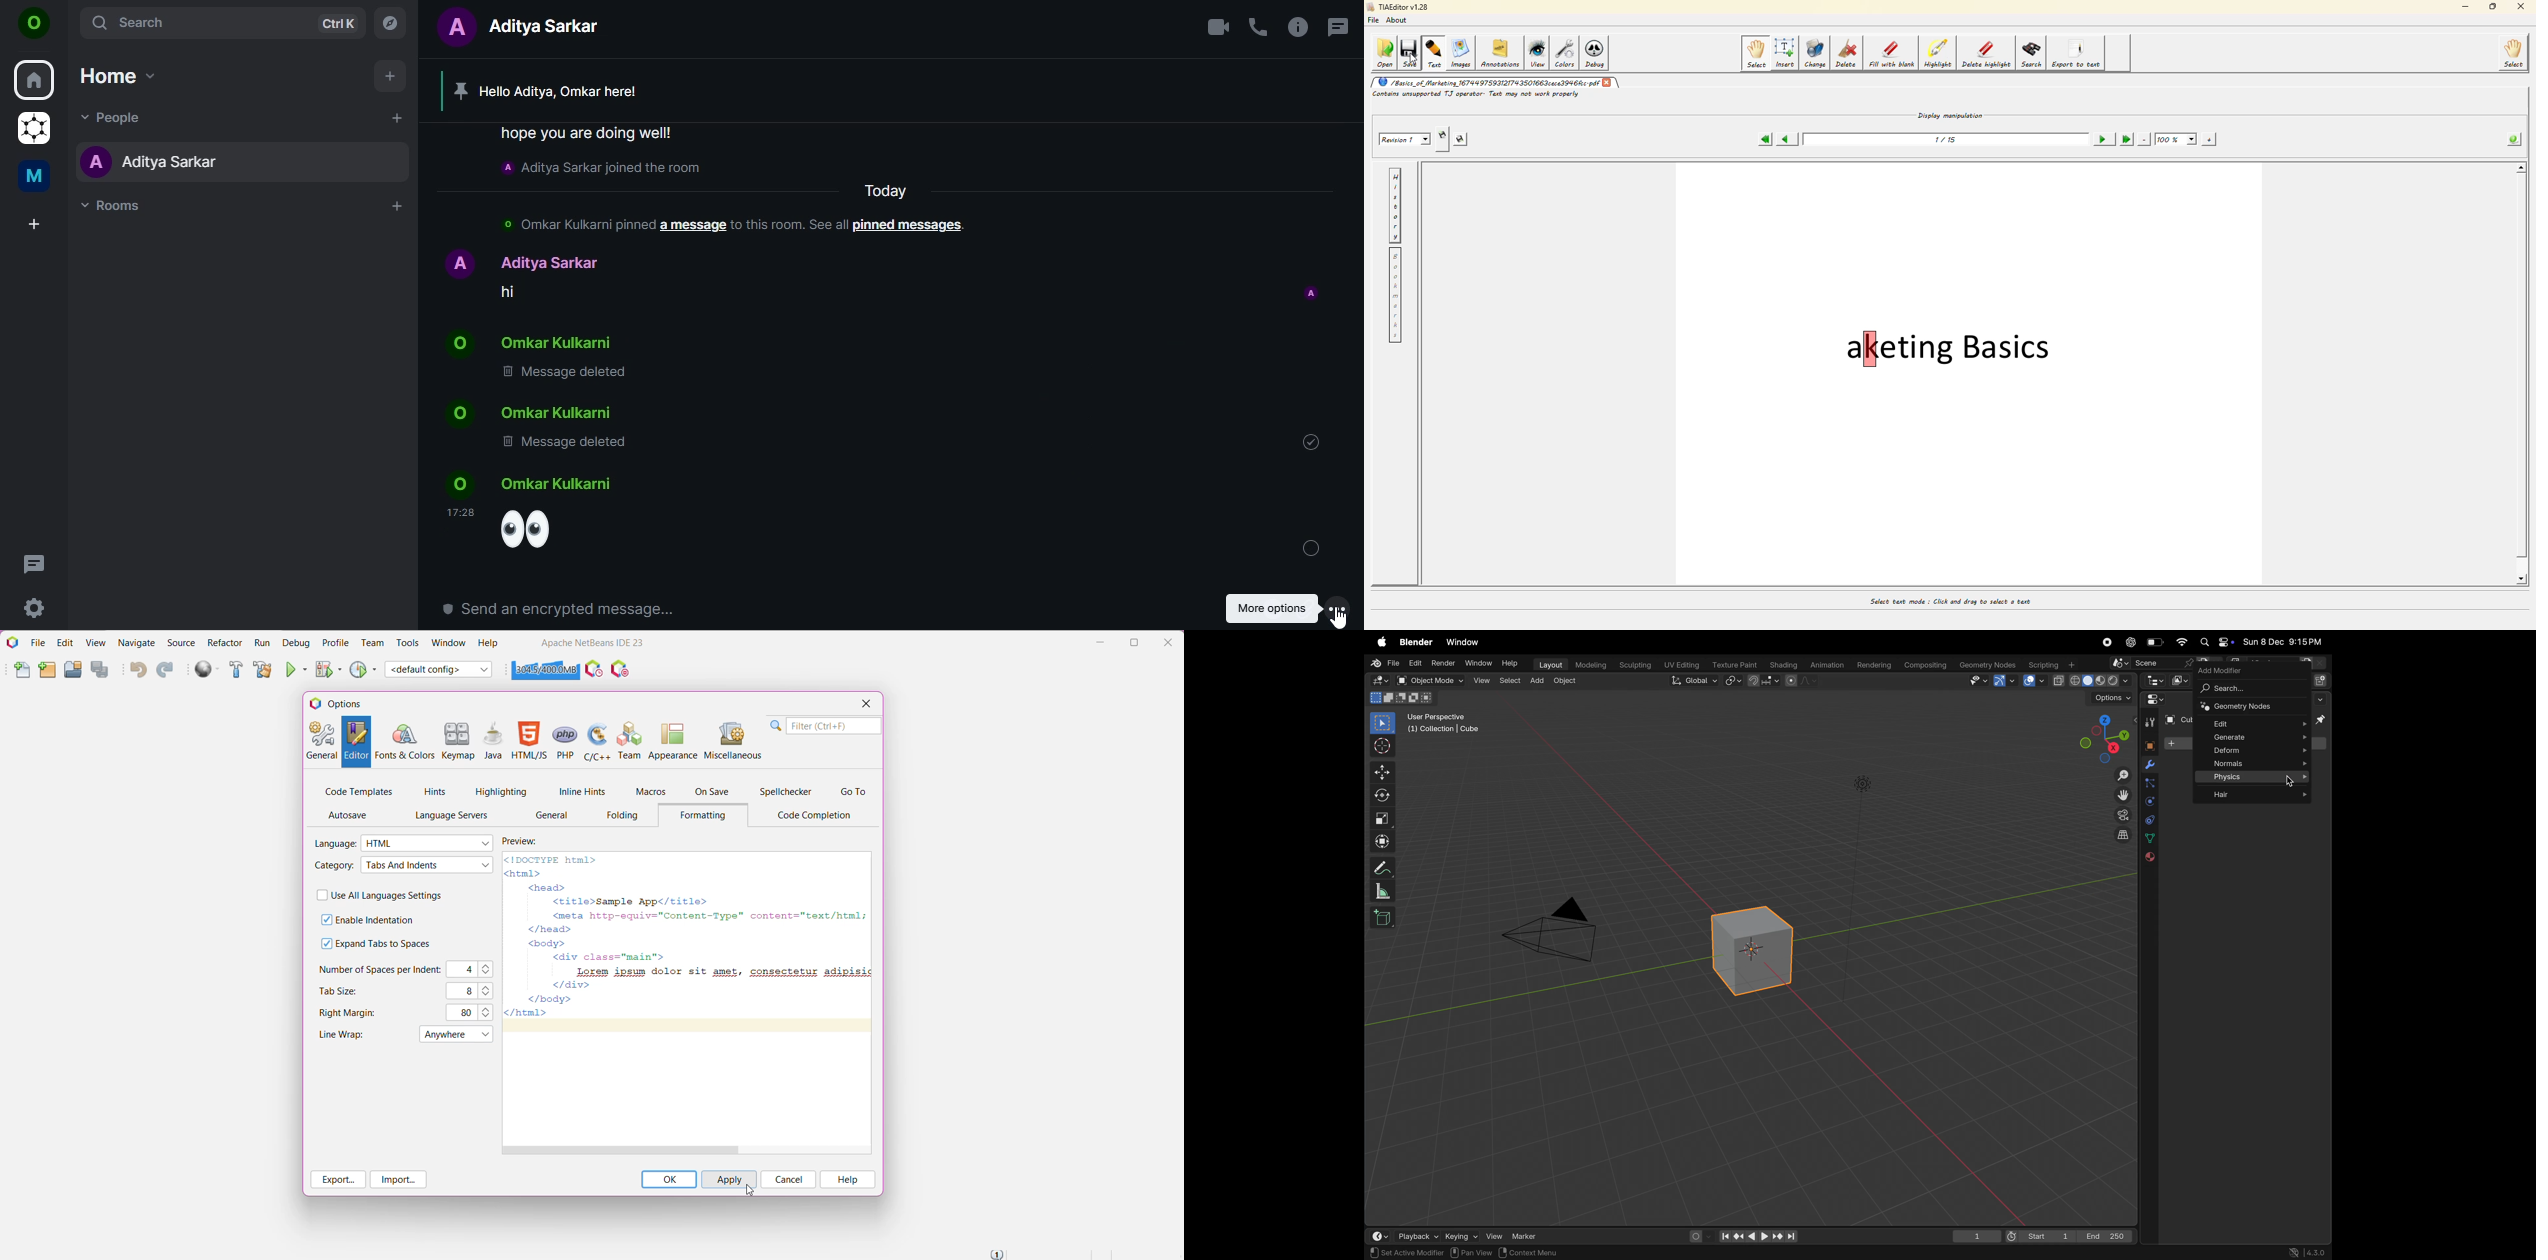 This screenshot has width=2548, height=1260. I want to click on sculpting, so click(1636, 664).